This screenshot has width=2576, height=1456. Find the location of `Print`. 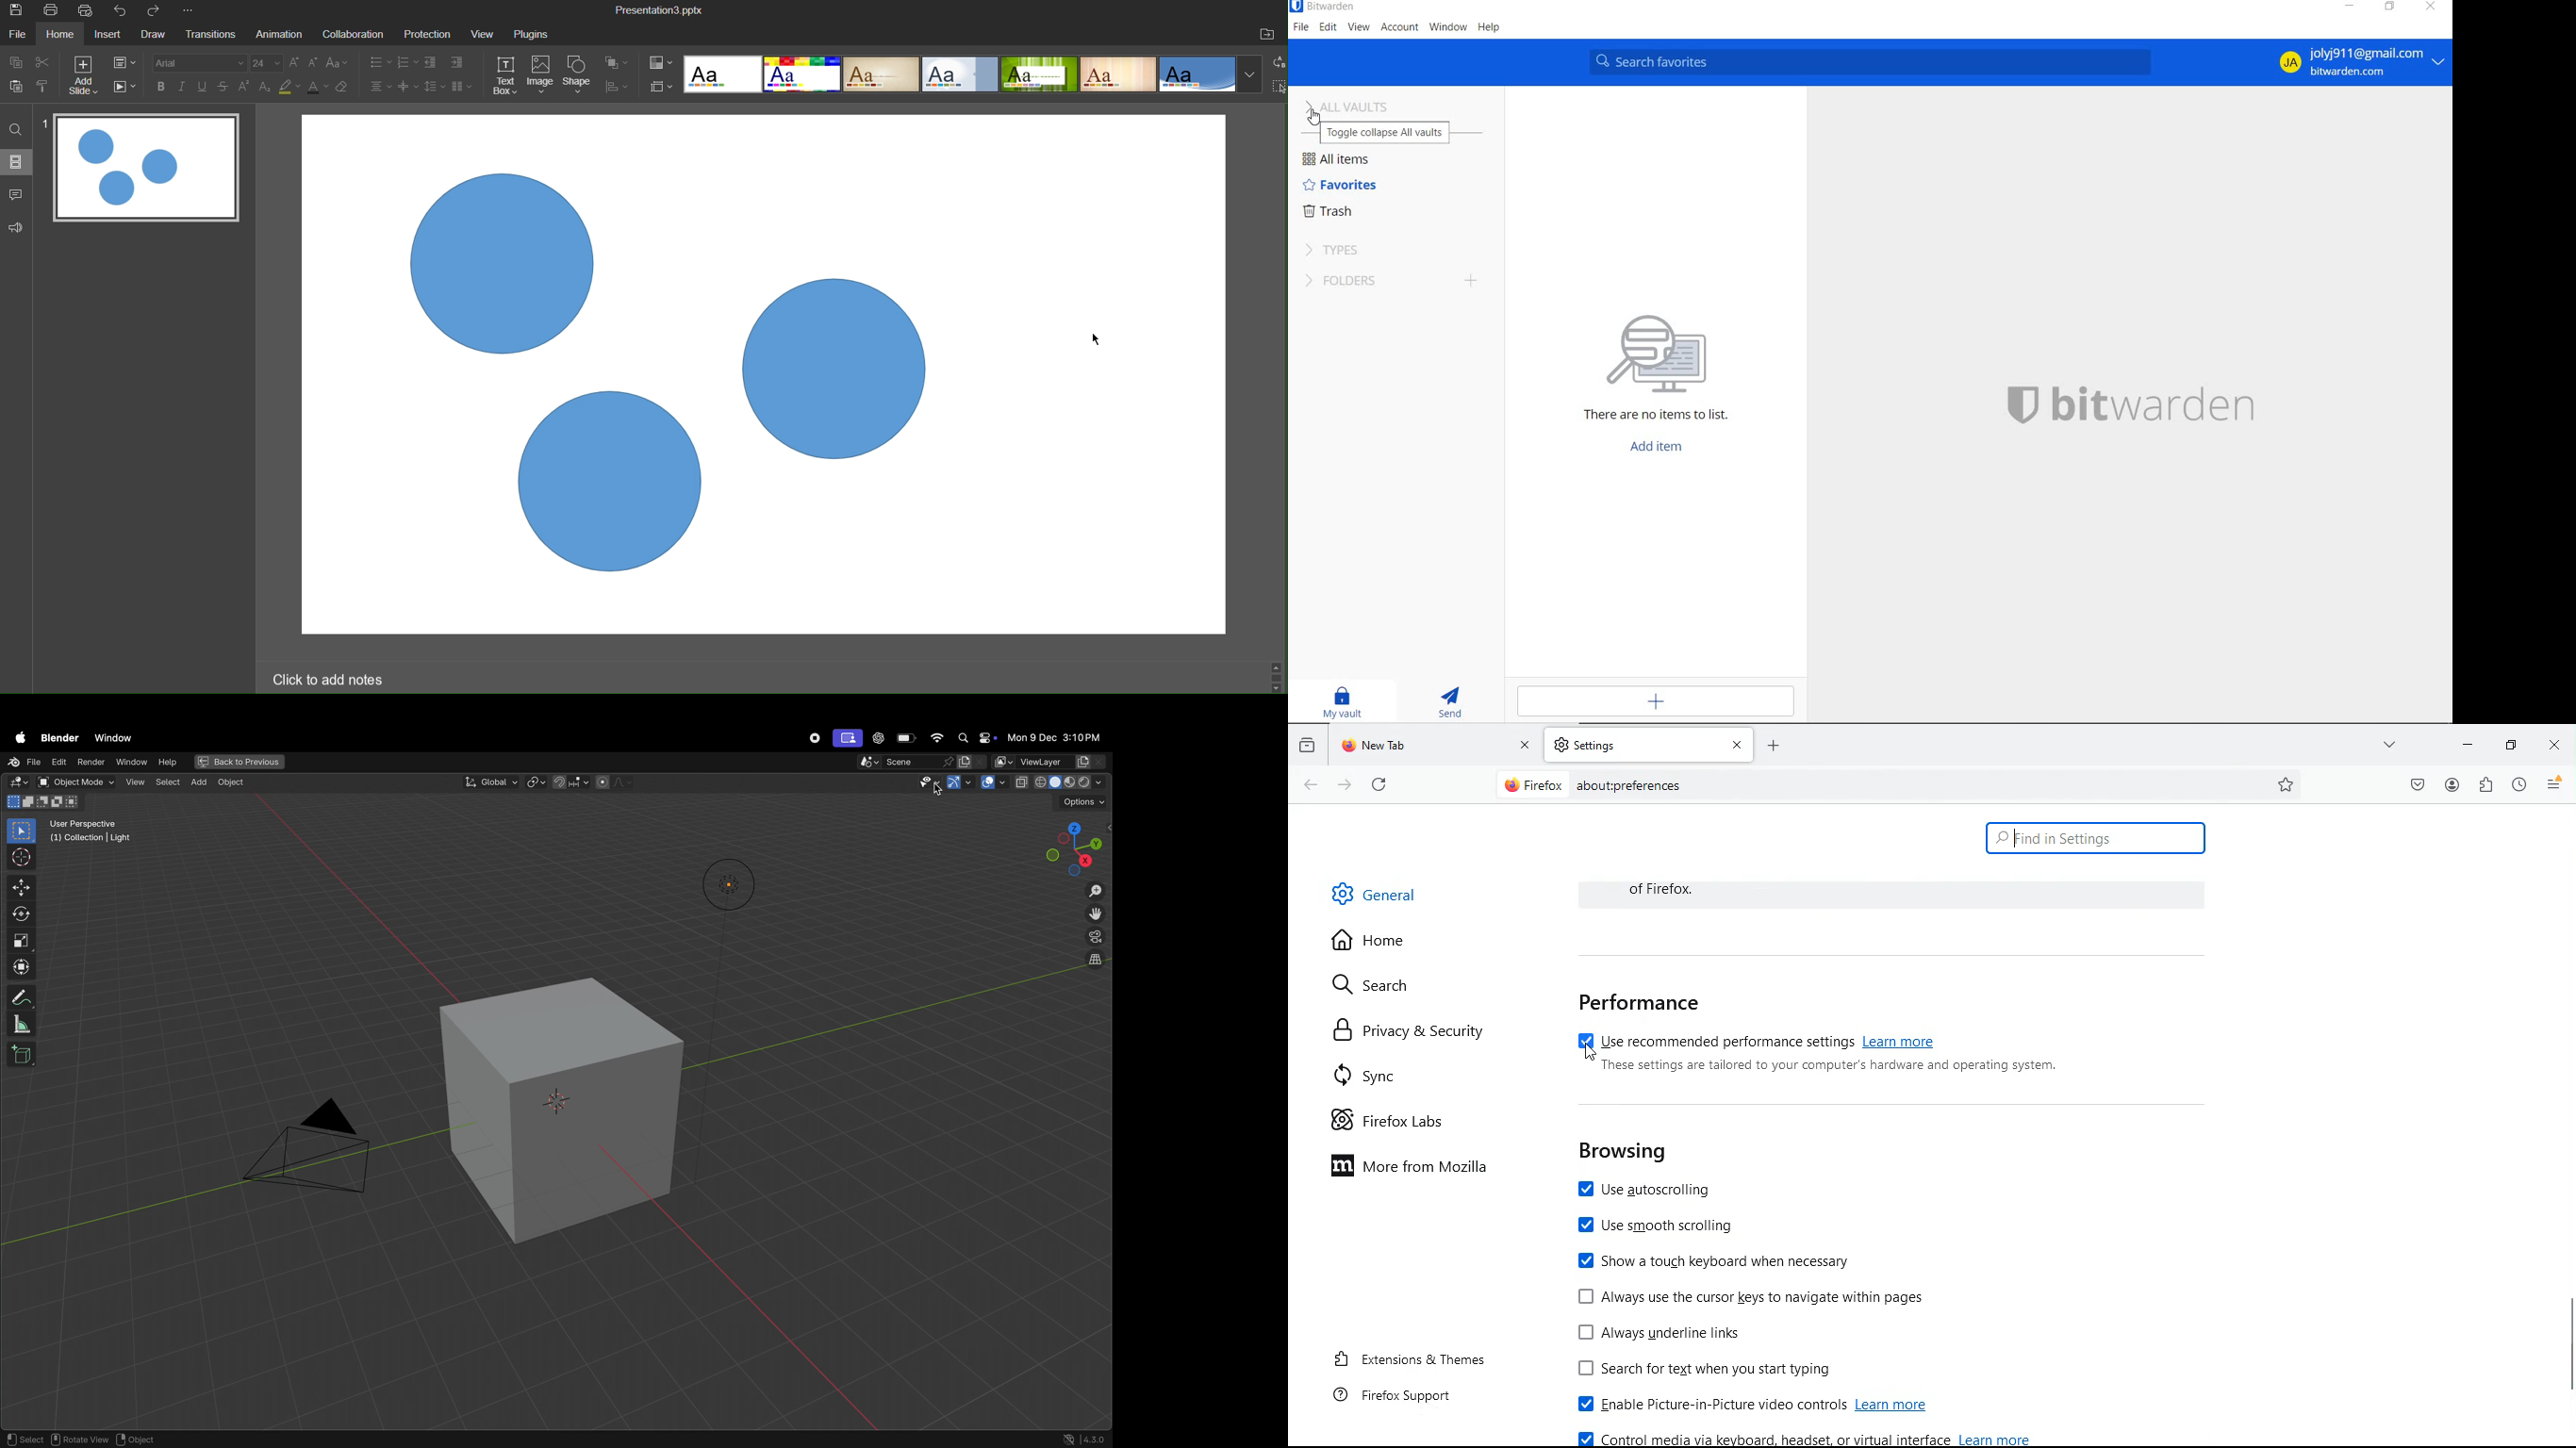

Print is located at coordinates (54, 11).